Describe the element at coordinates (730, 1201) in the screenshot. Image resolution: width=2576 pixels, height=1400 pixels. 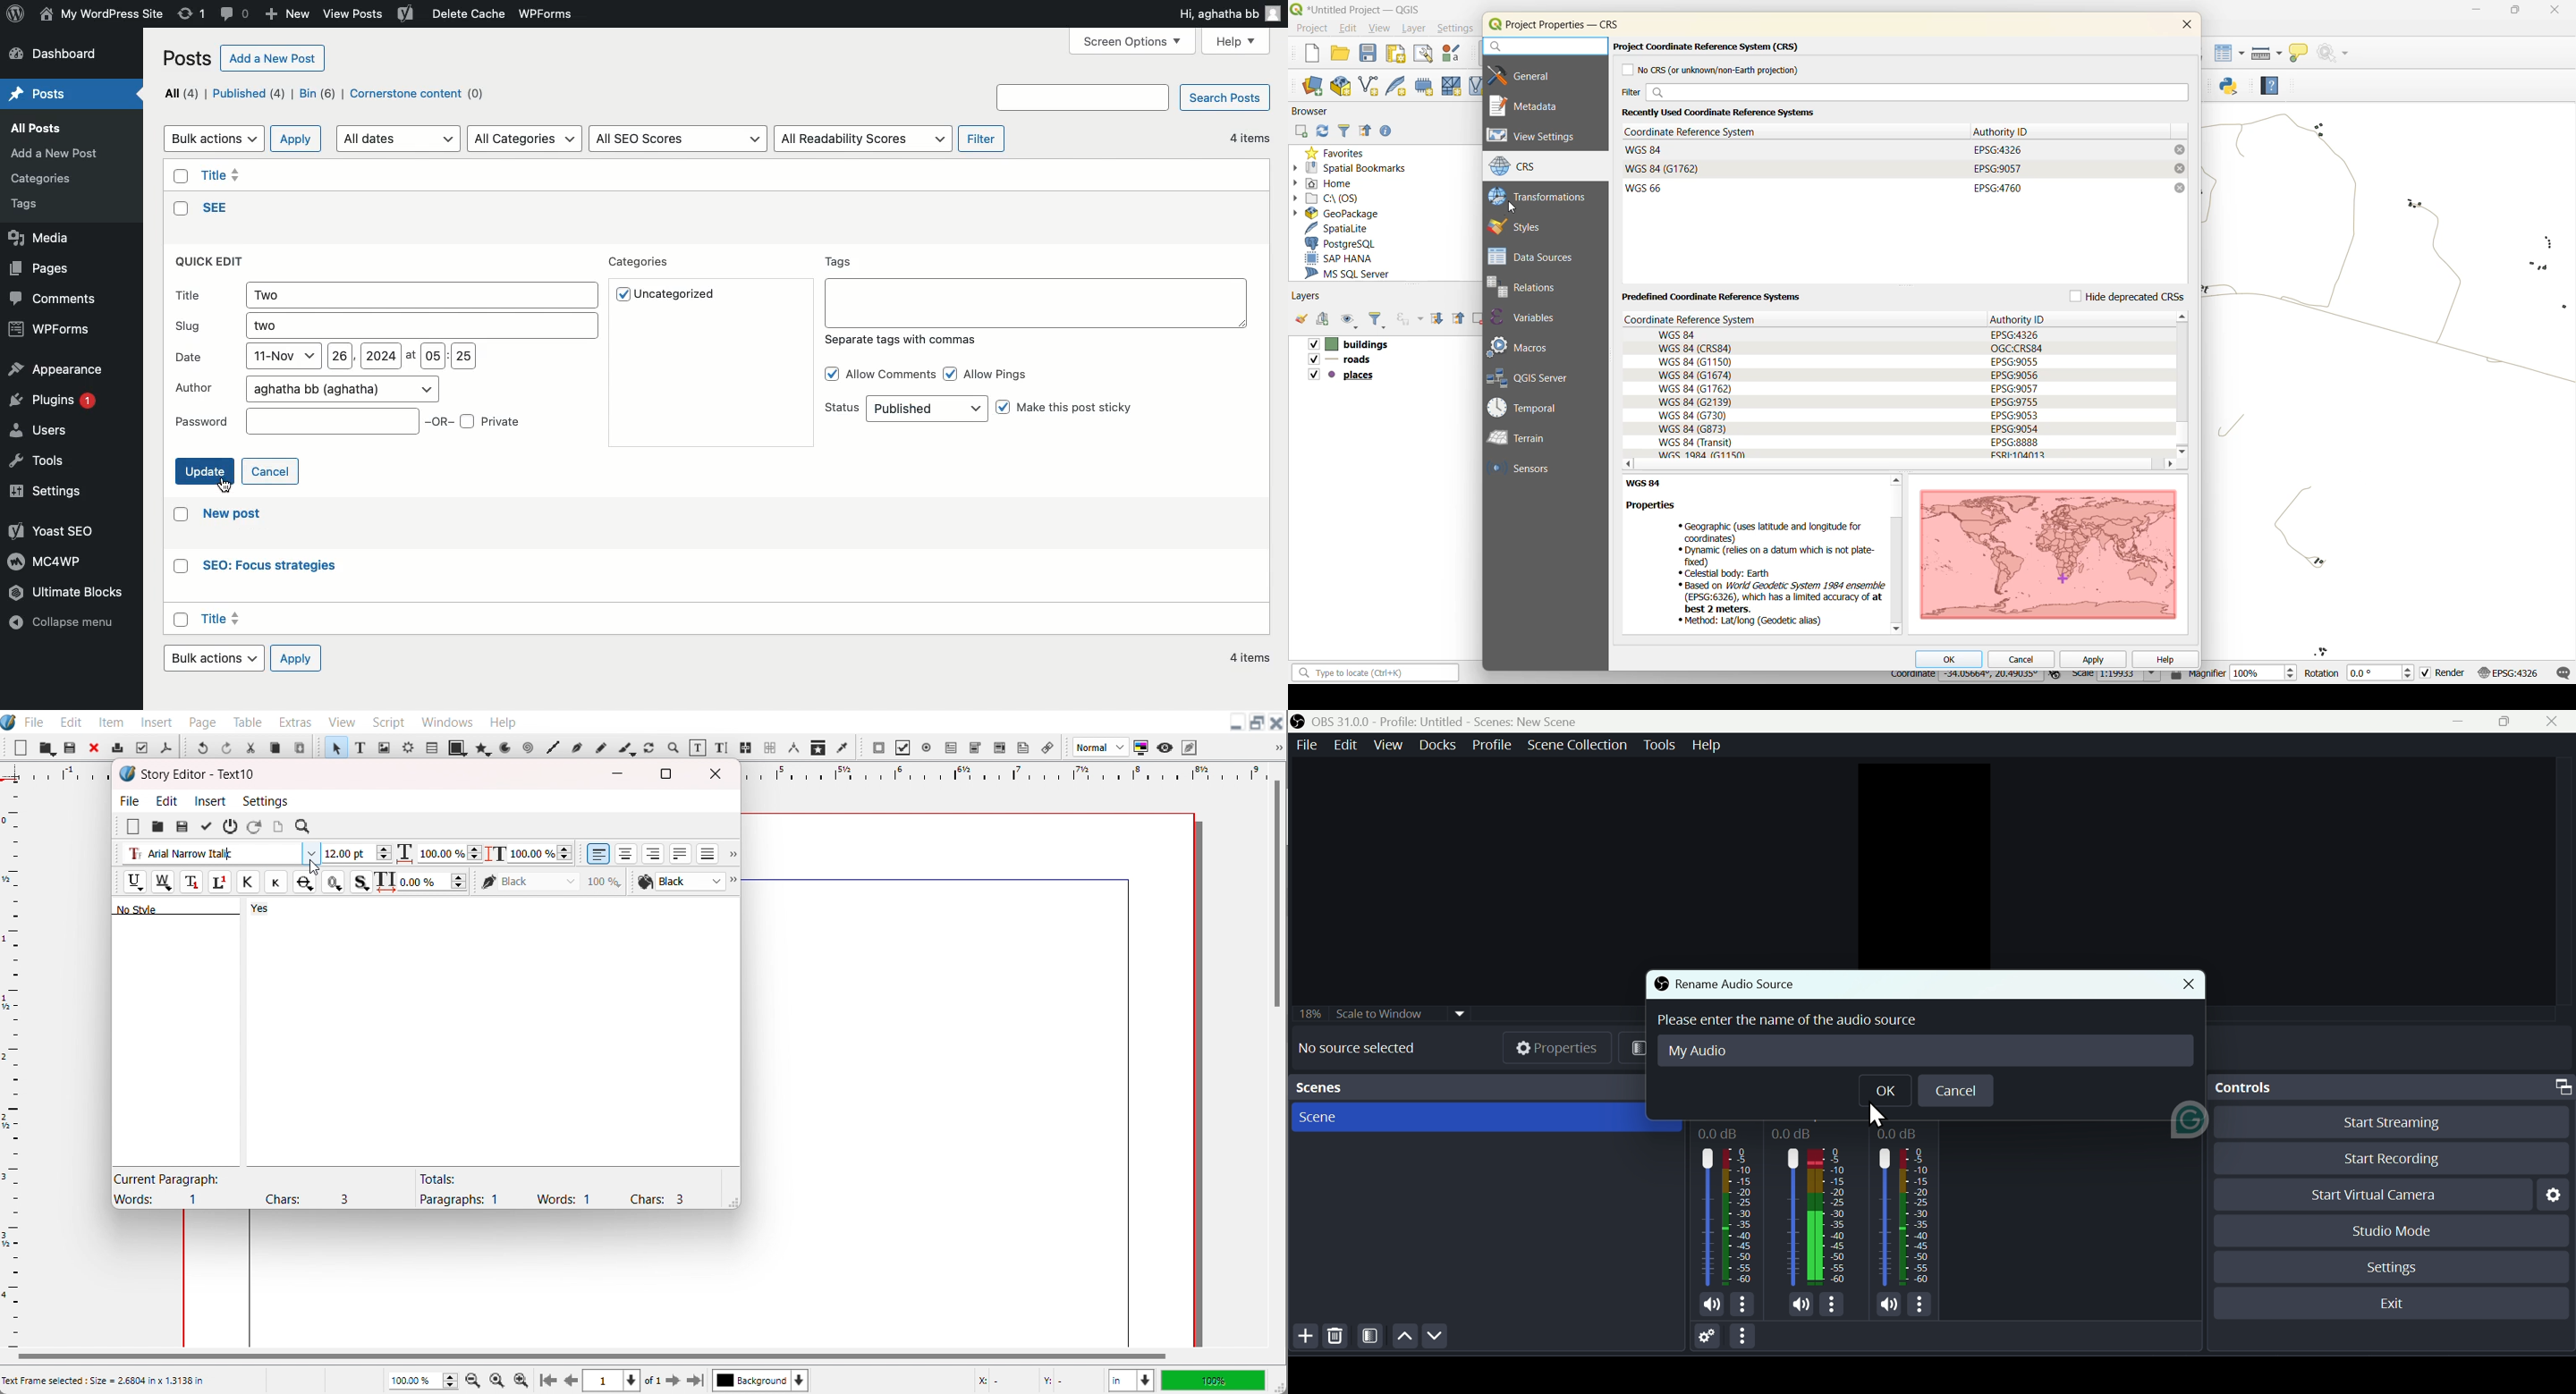
I see `Window adjuster` at that location.